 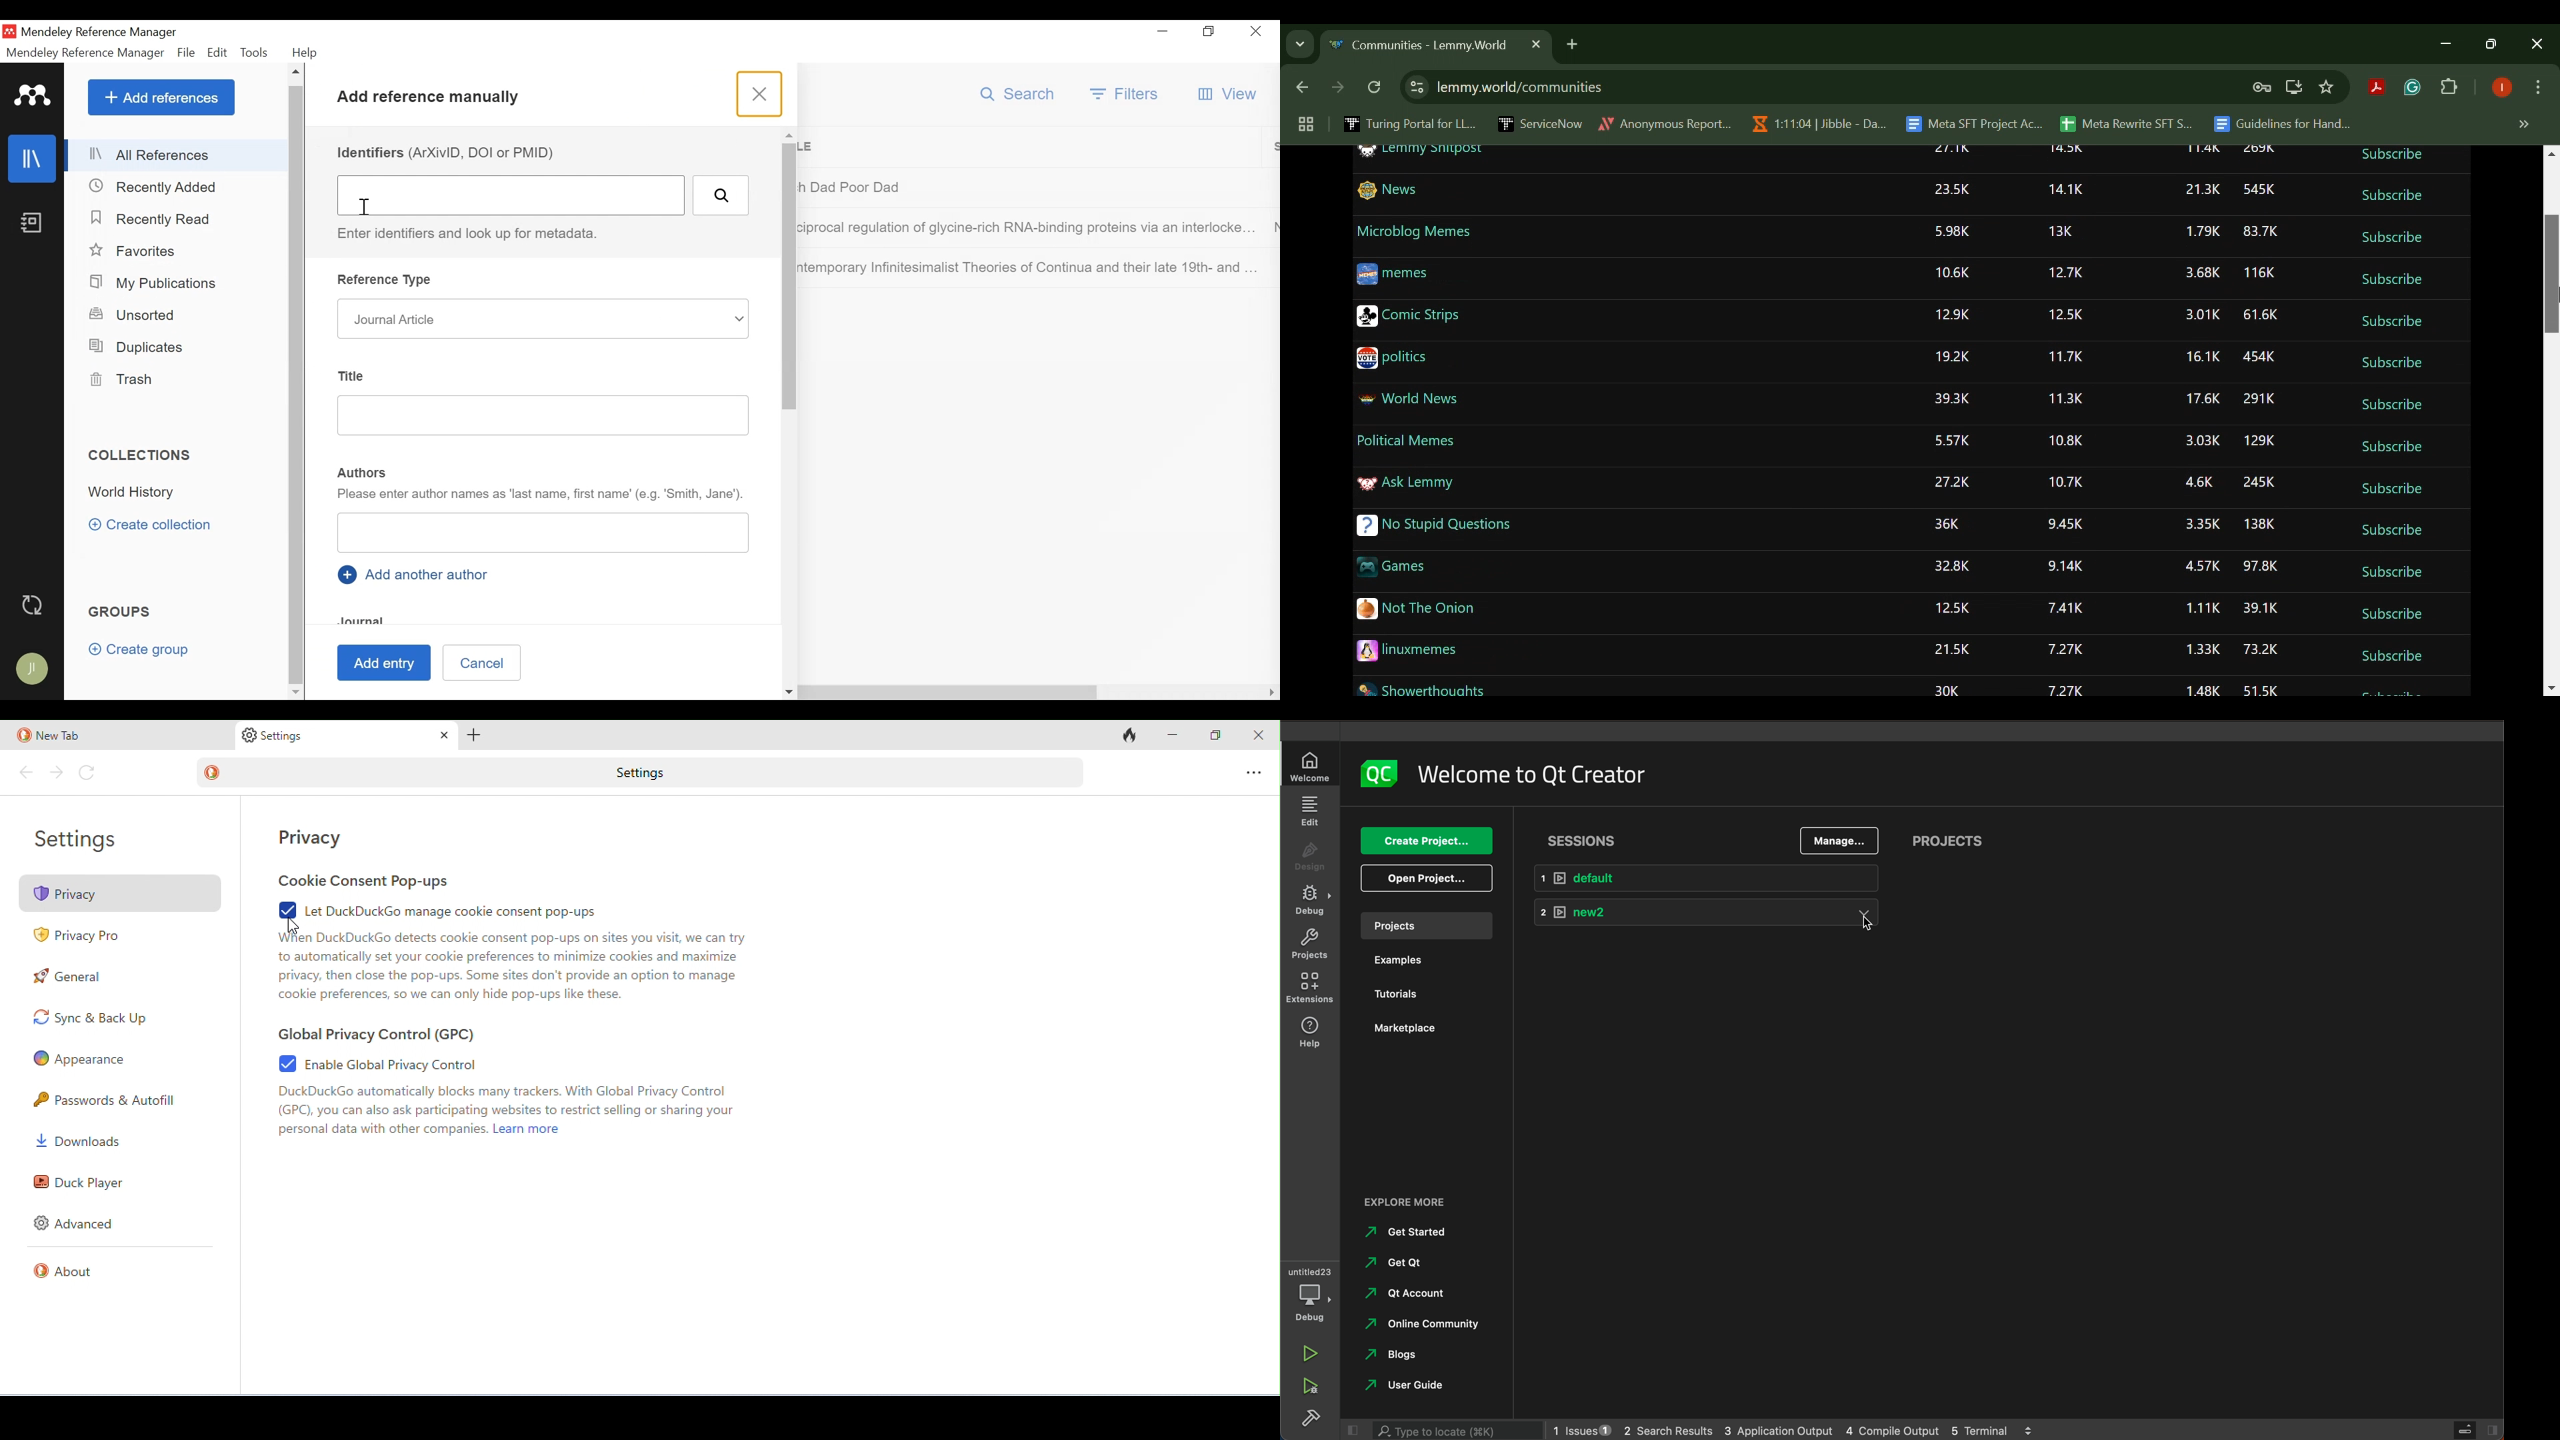 I want to click on Edit , so click(x=217, y=52).